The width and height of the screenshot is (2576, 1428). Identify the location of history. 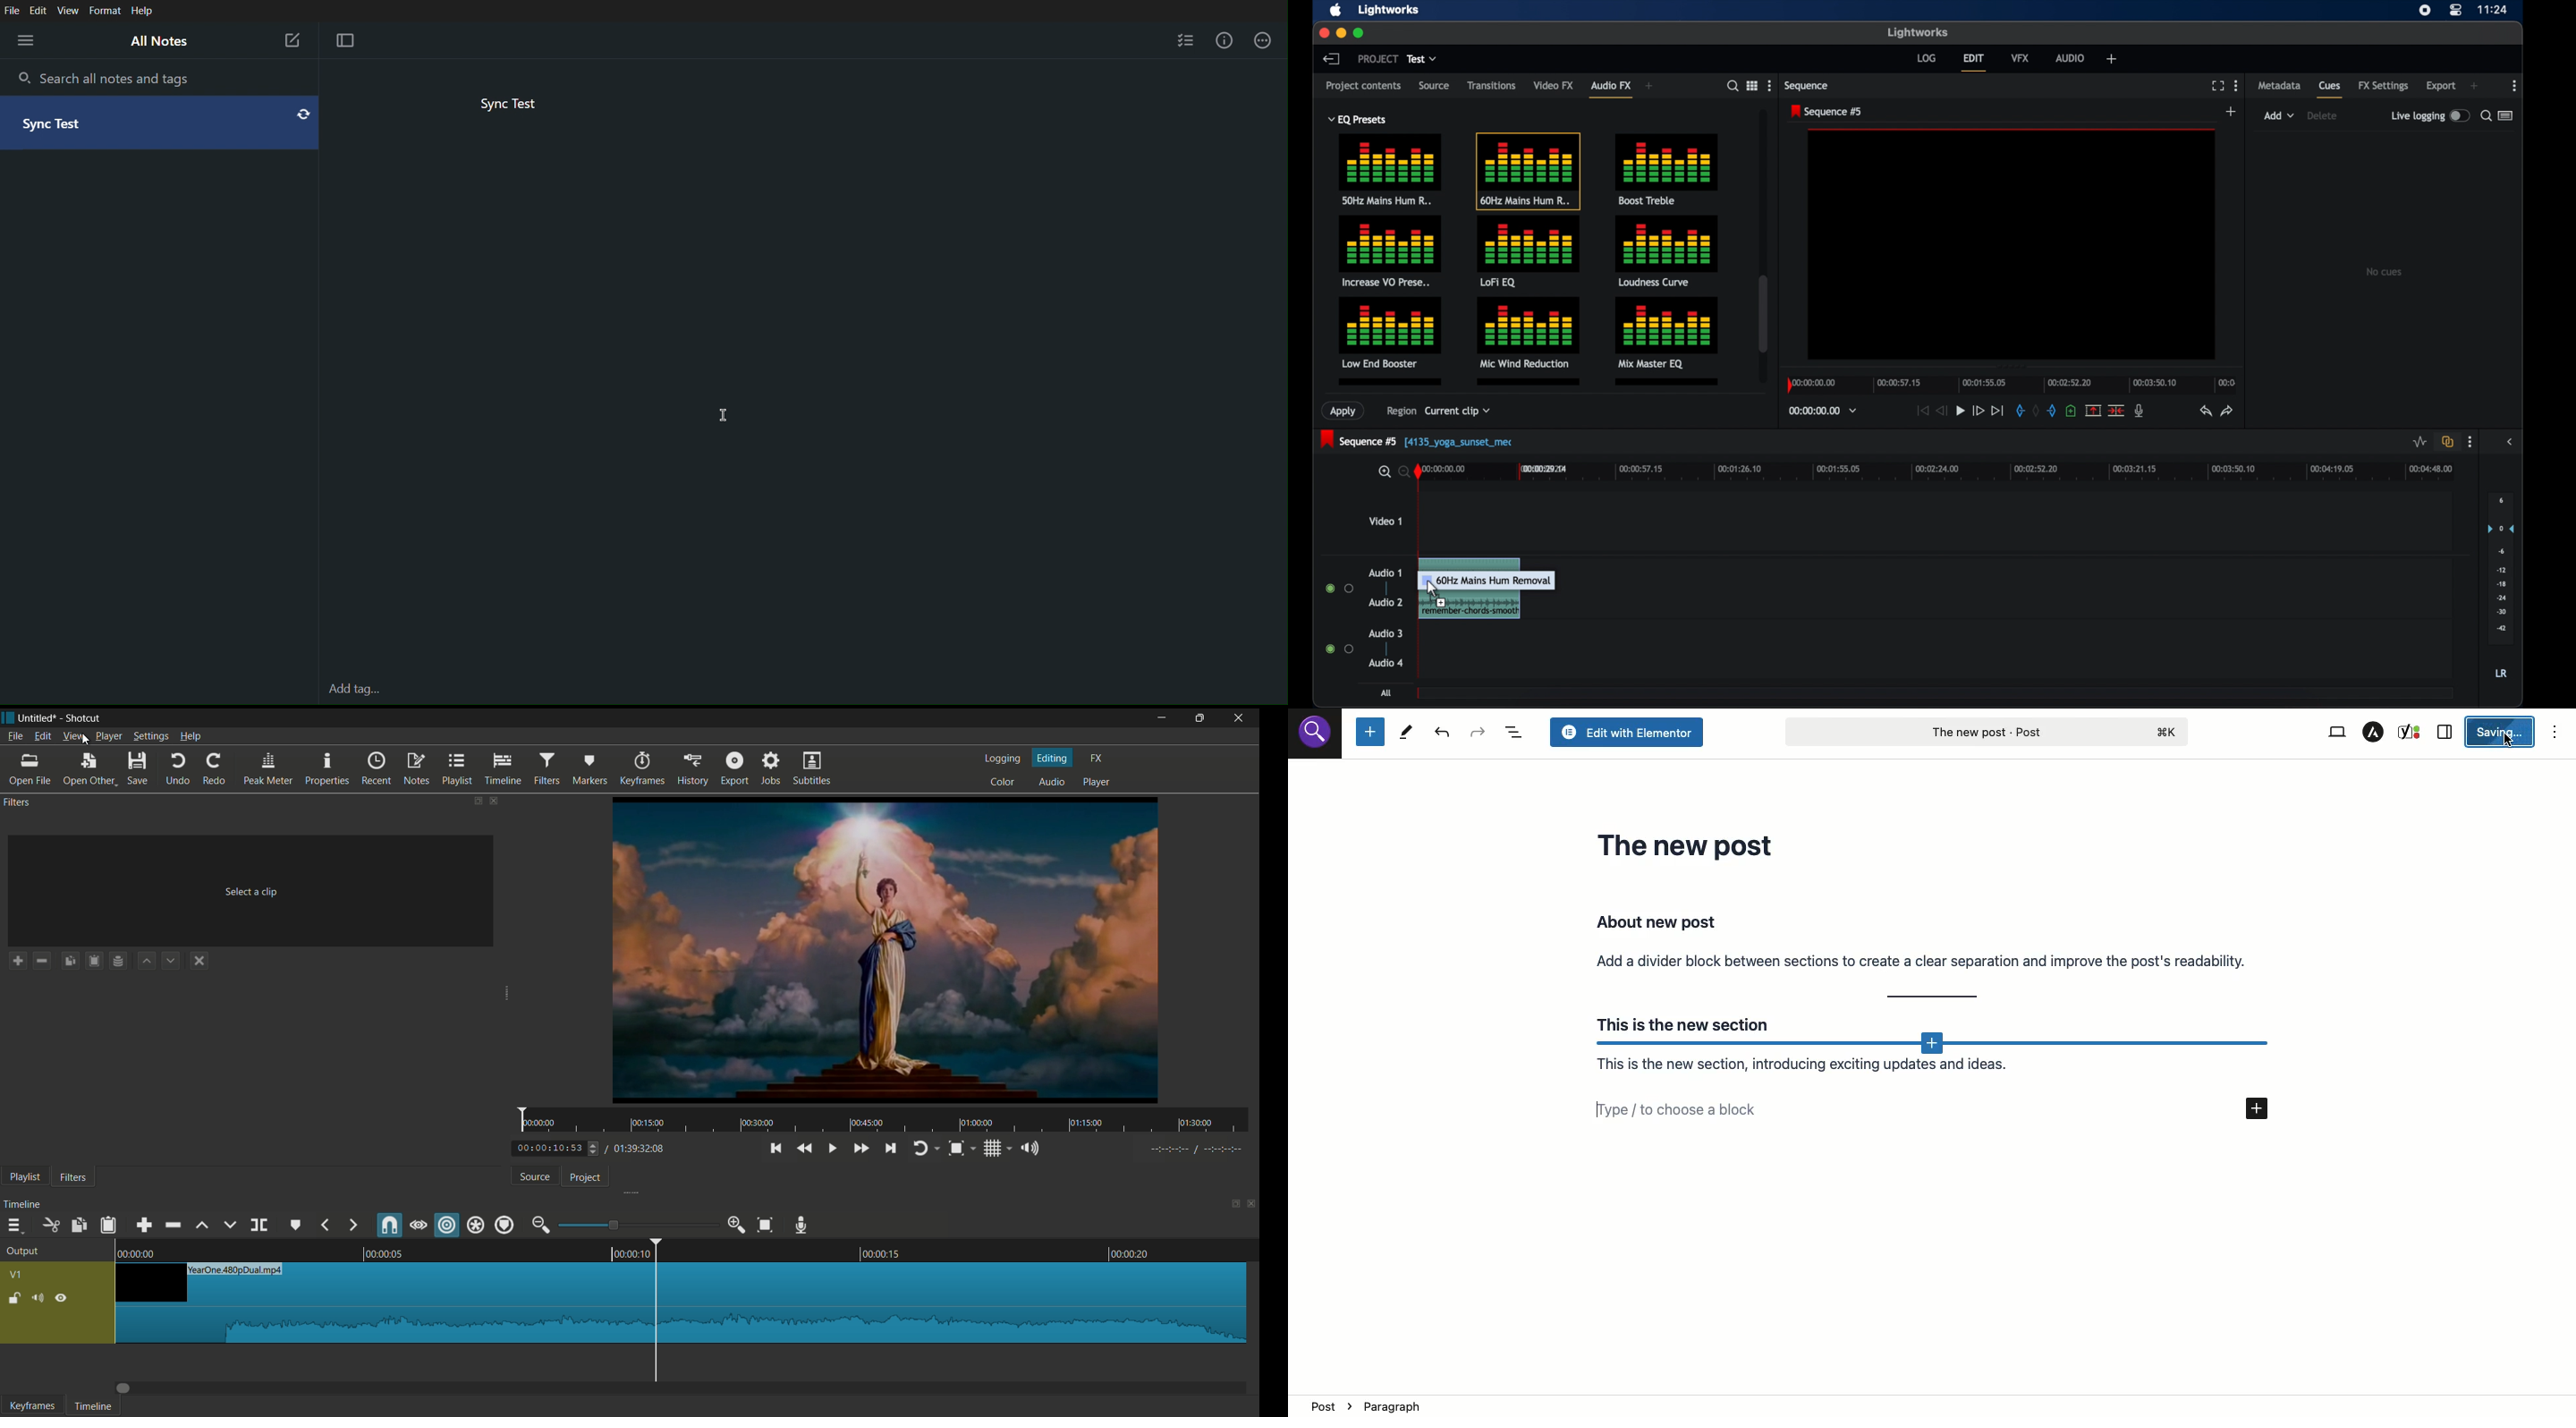
(694, 769).